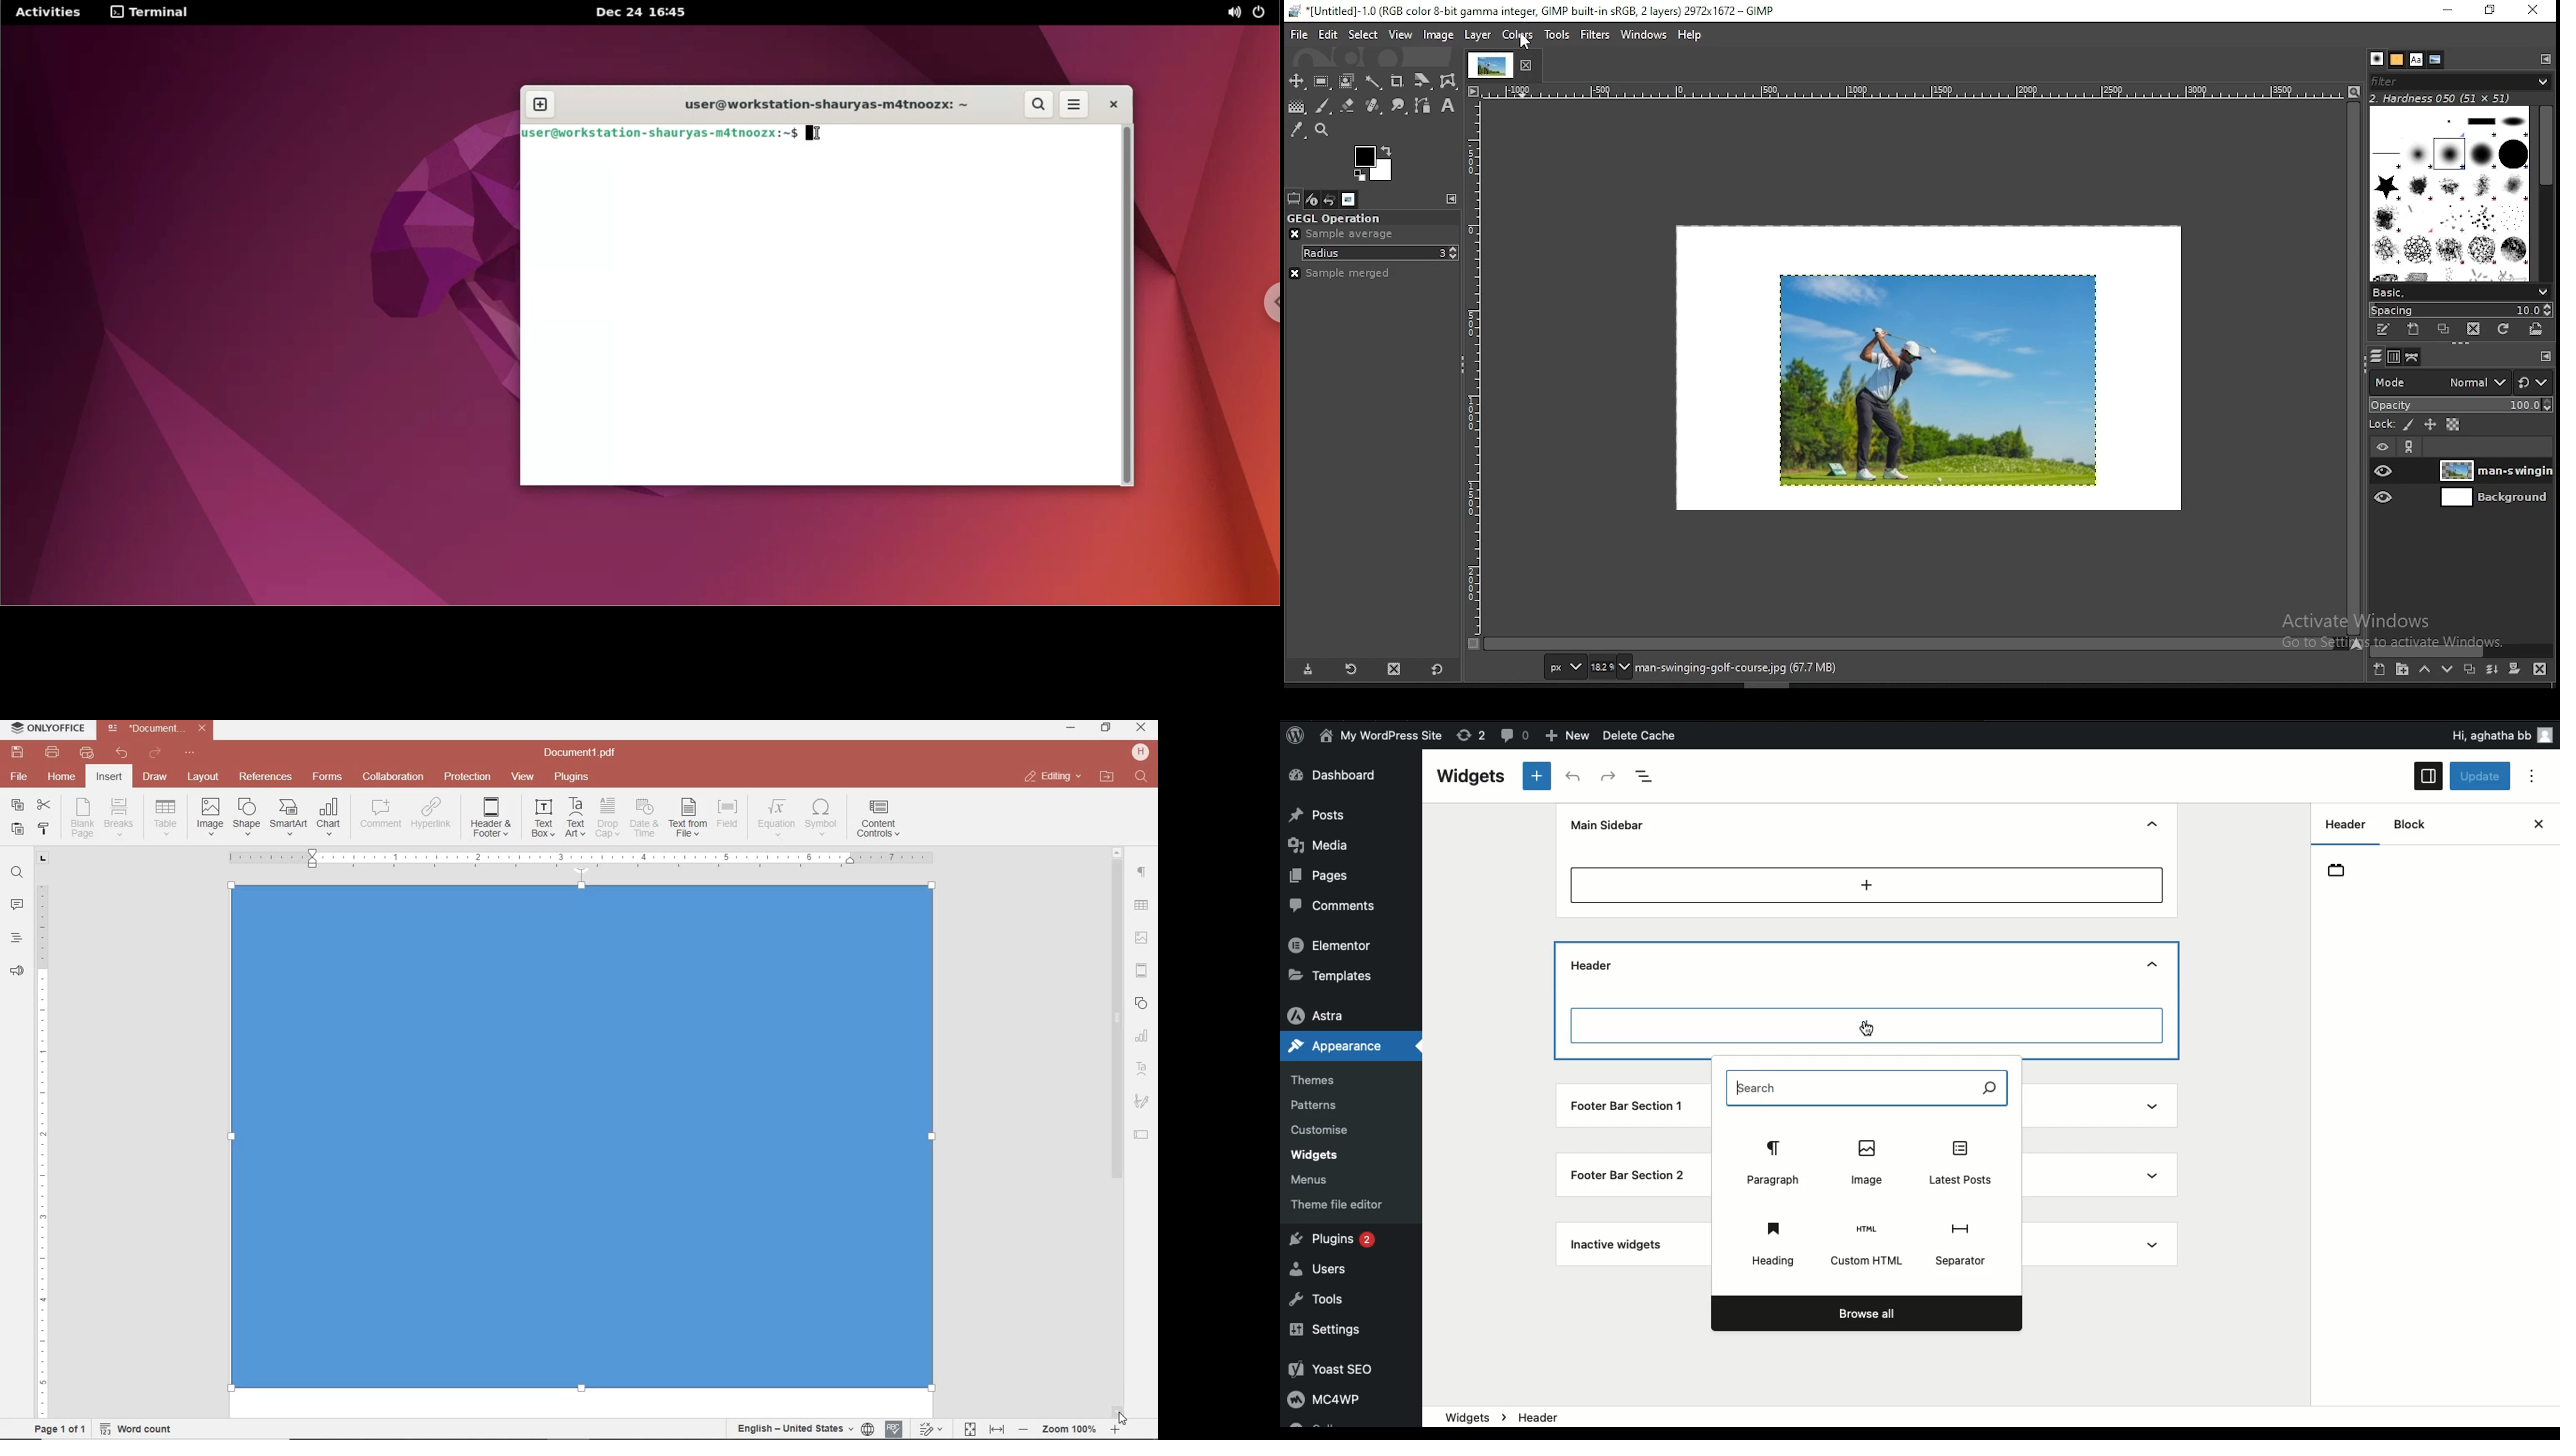 This screenshot has height=1456, width=2576. I want to click on Widgets, so click(1316, 1156).